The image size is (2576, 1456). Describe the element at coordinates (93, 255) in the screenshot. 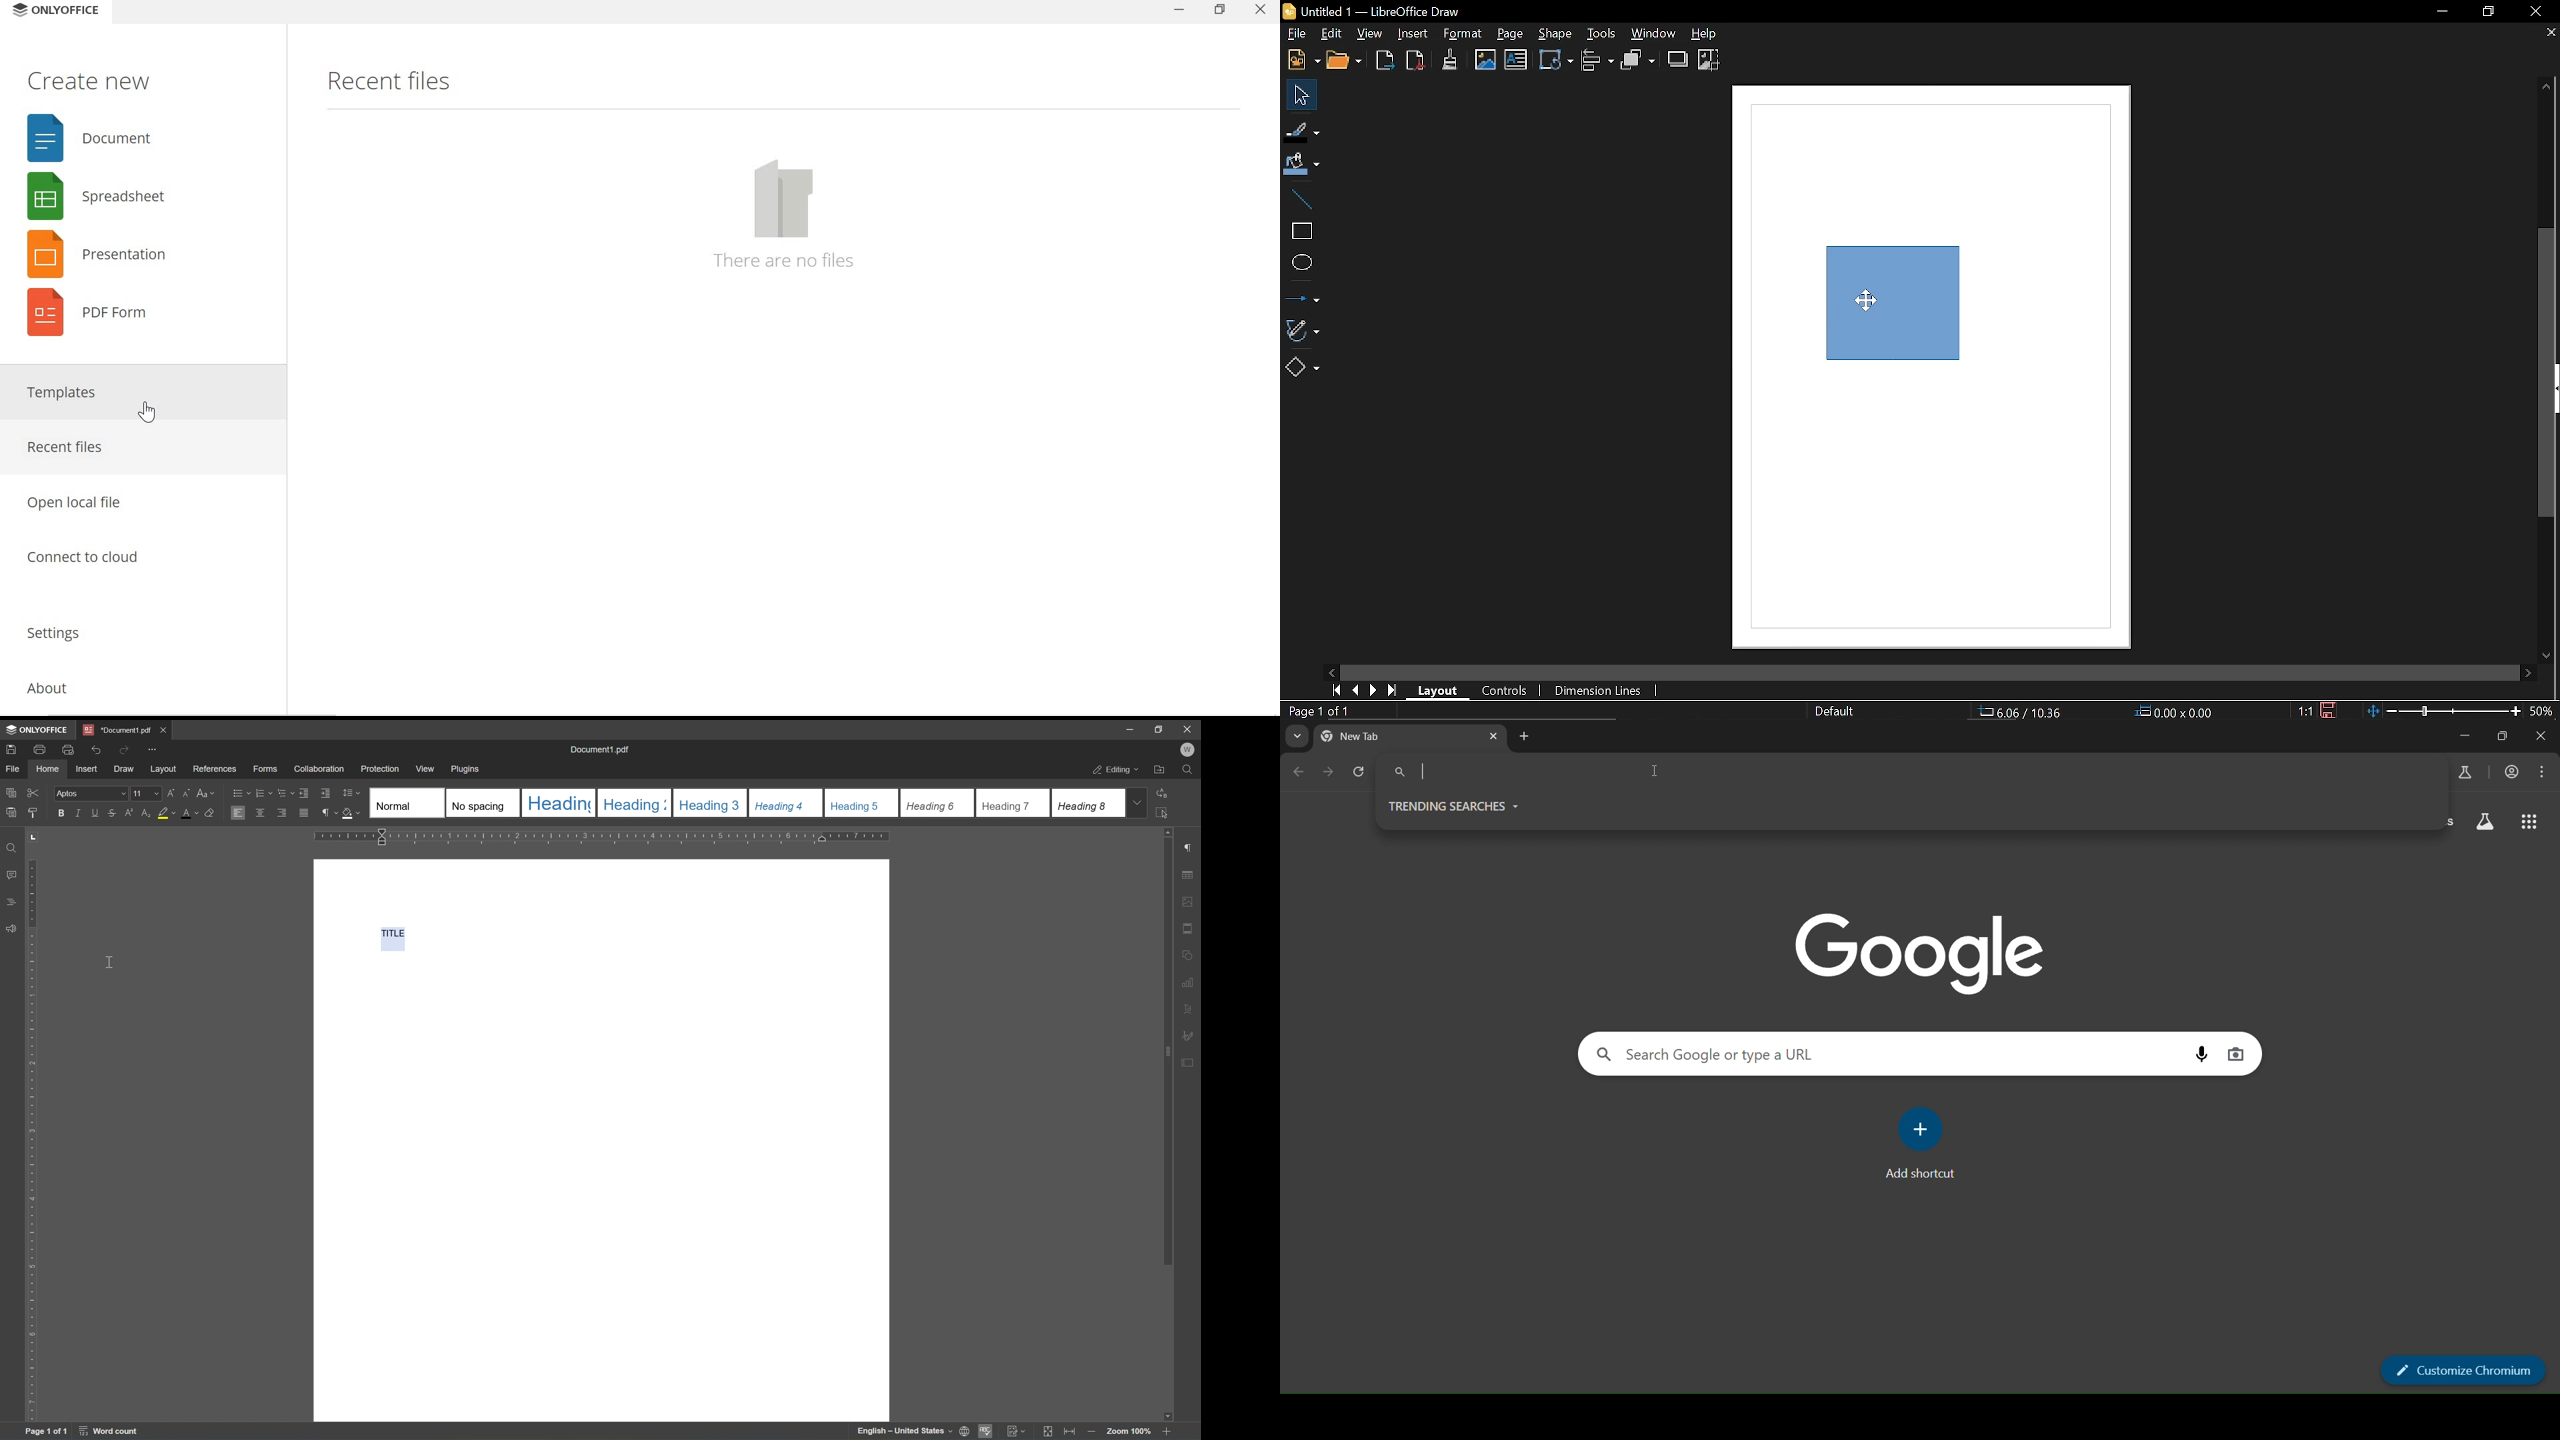

I see `PRESENTATION` at that location.